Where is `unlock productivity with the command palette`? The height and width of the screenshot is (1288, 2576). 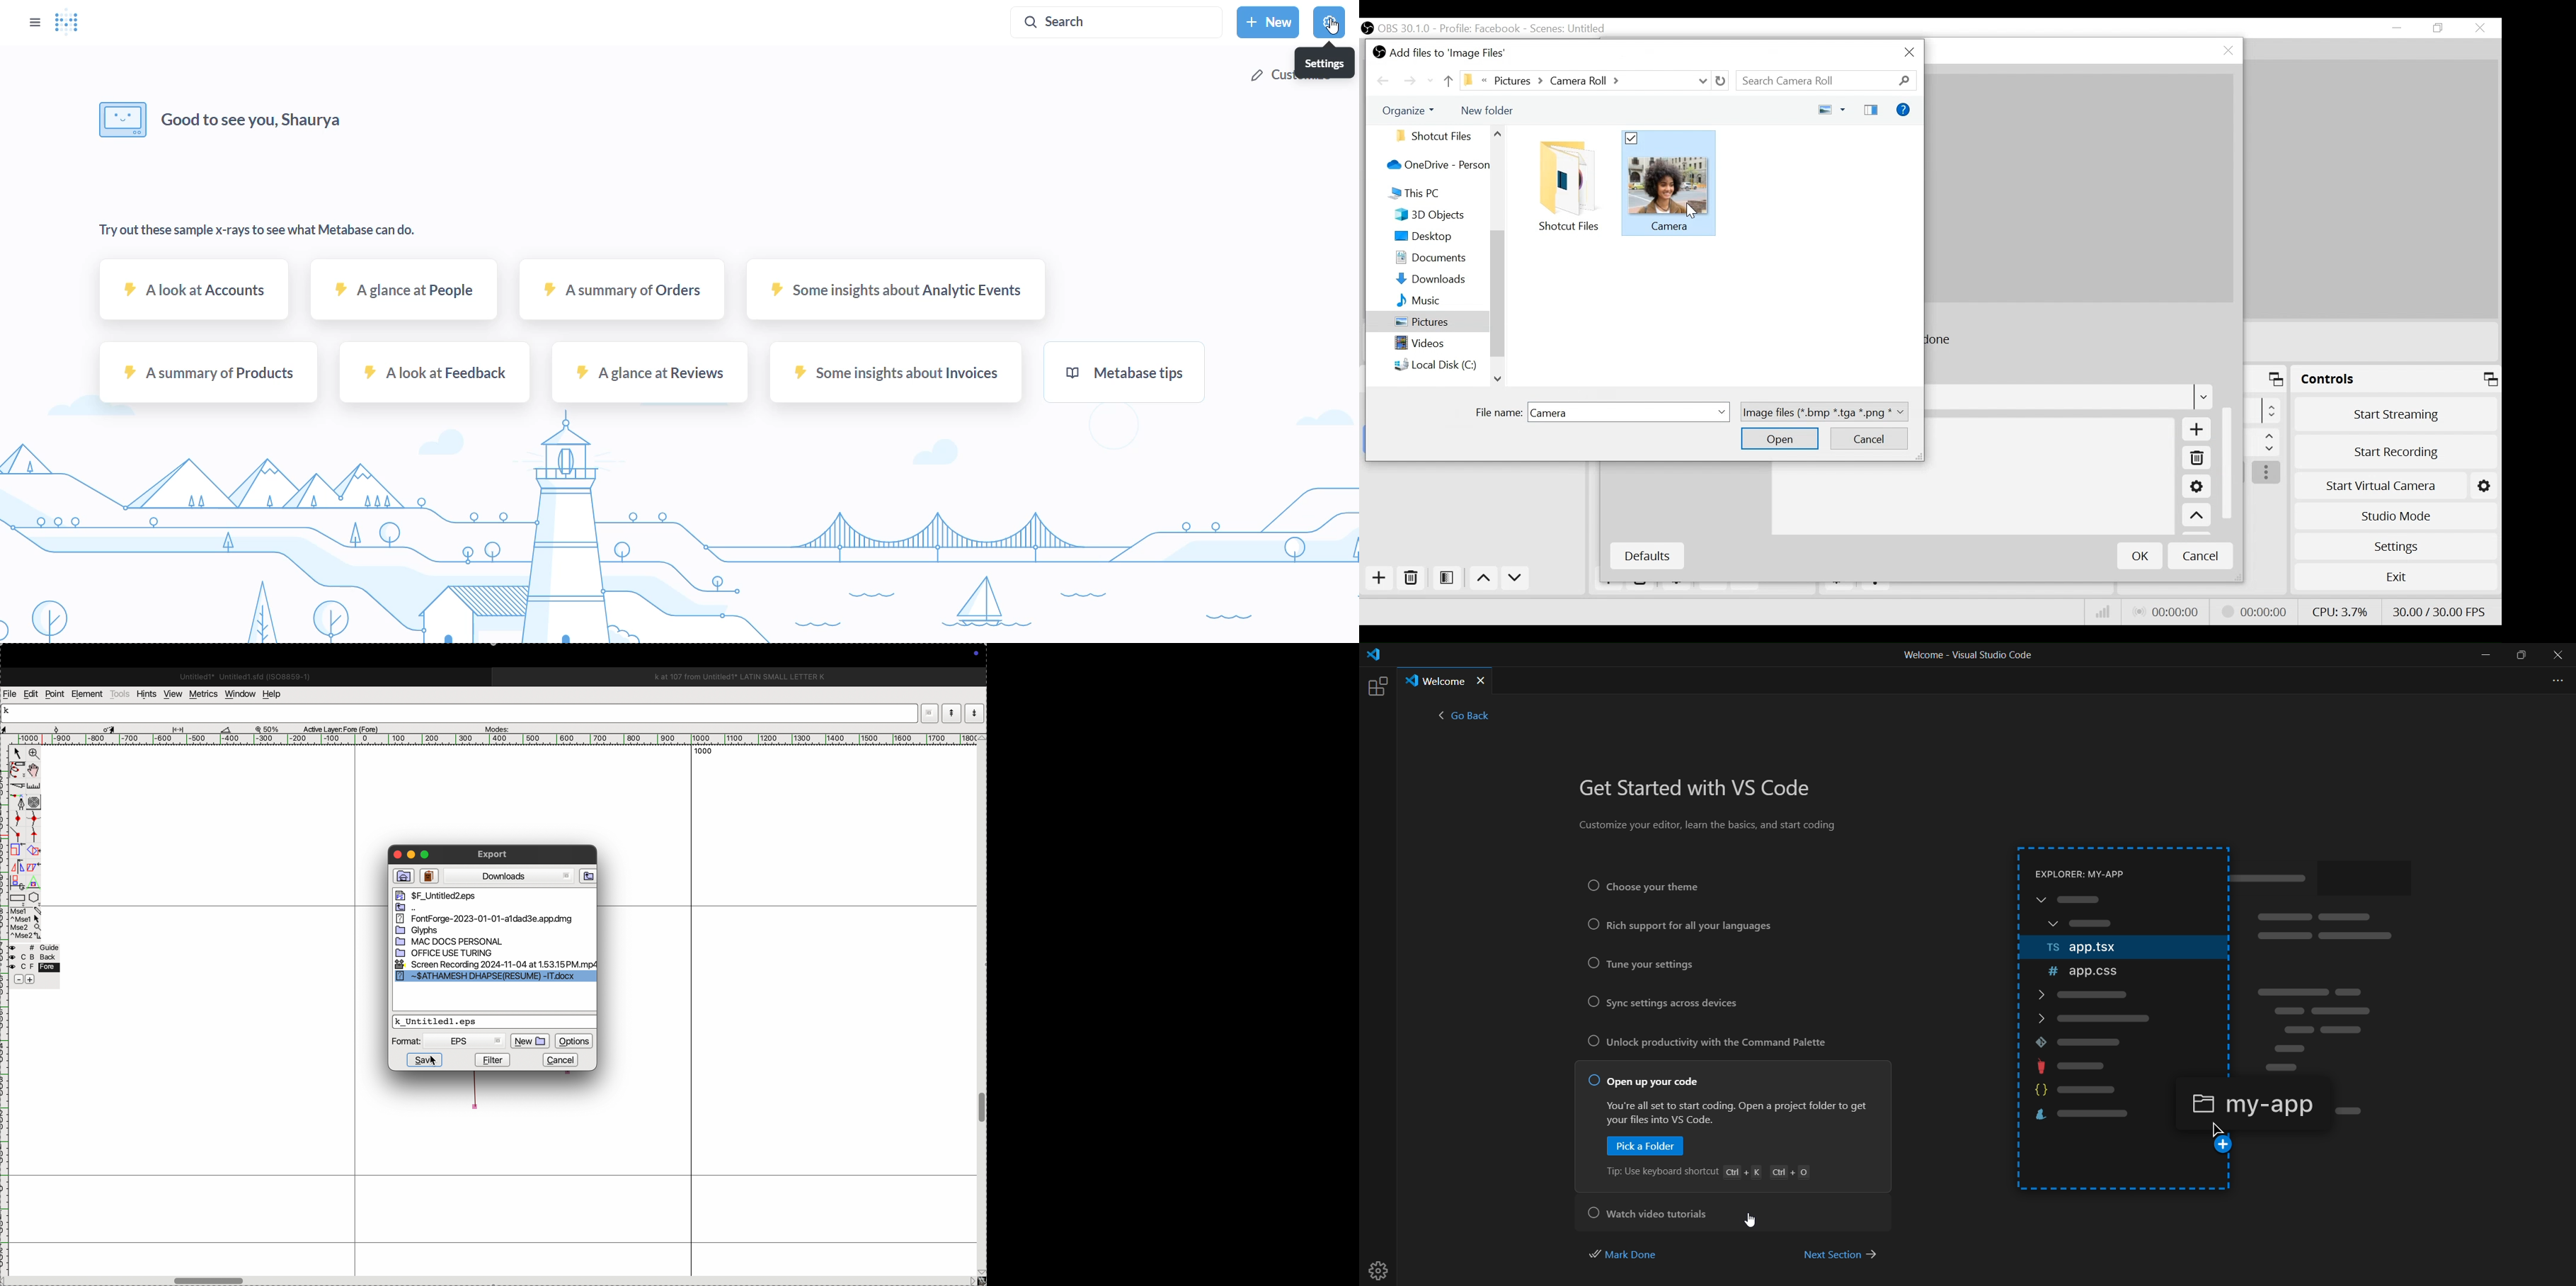
unlock productivity with the command palette is located at coordinates (1713, 1045).